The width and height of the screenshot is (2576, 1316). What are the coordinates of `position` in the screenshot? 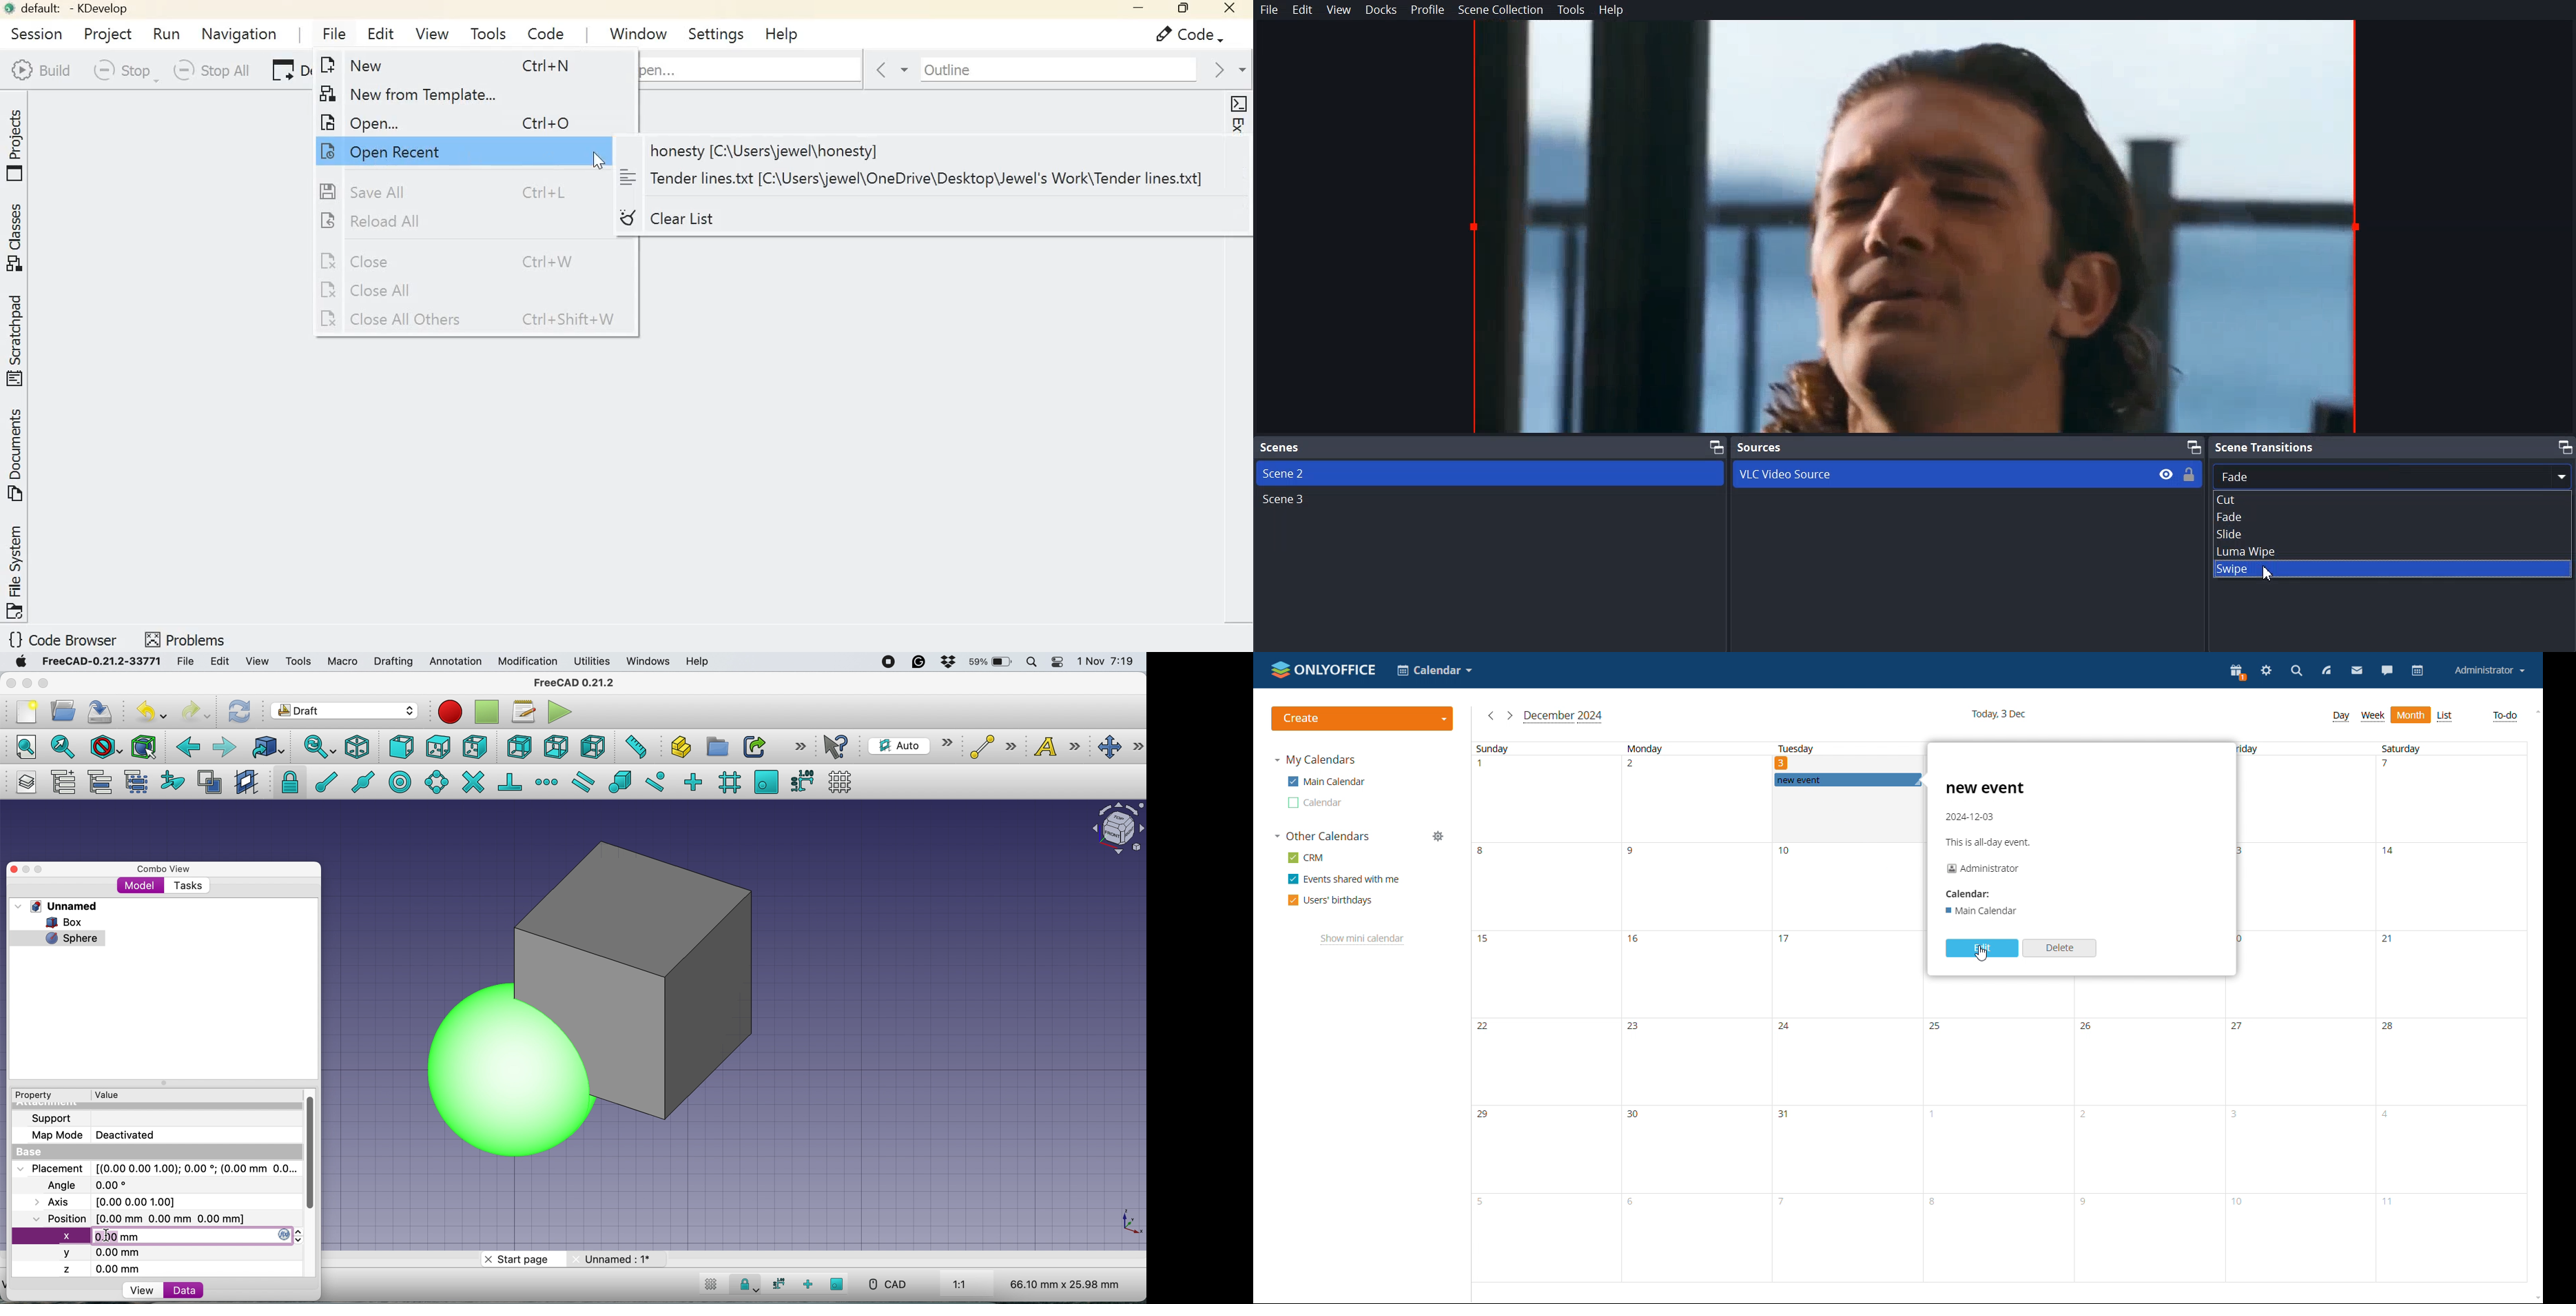 It's located at (147, 1218).